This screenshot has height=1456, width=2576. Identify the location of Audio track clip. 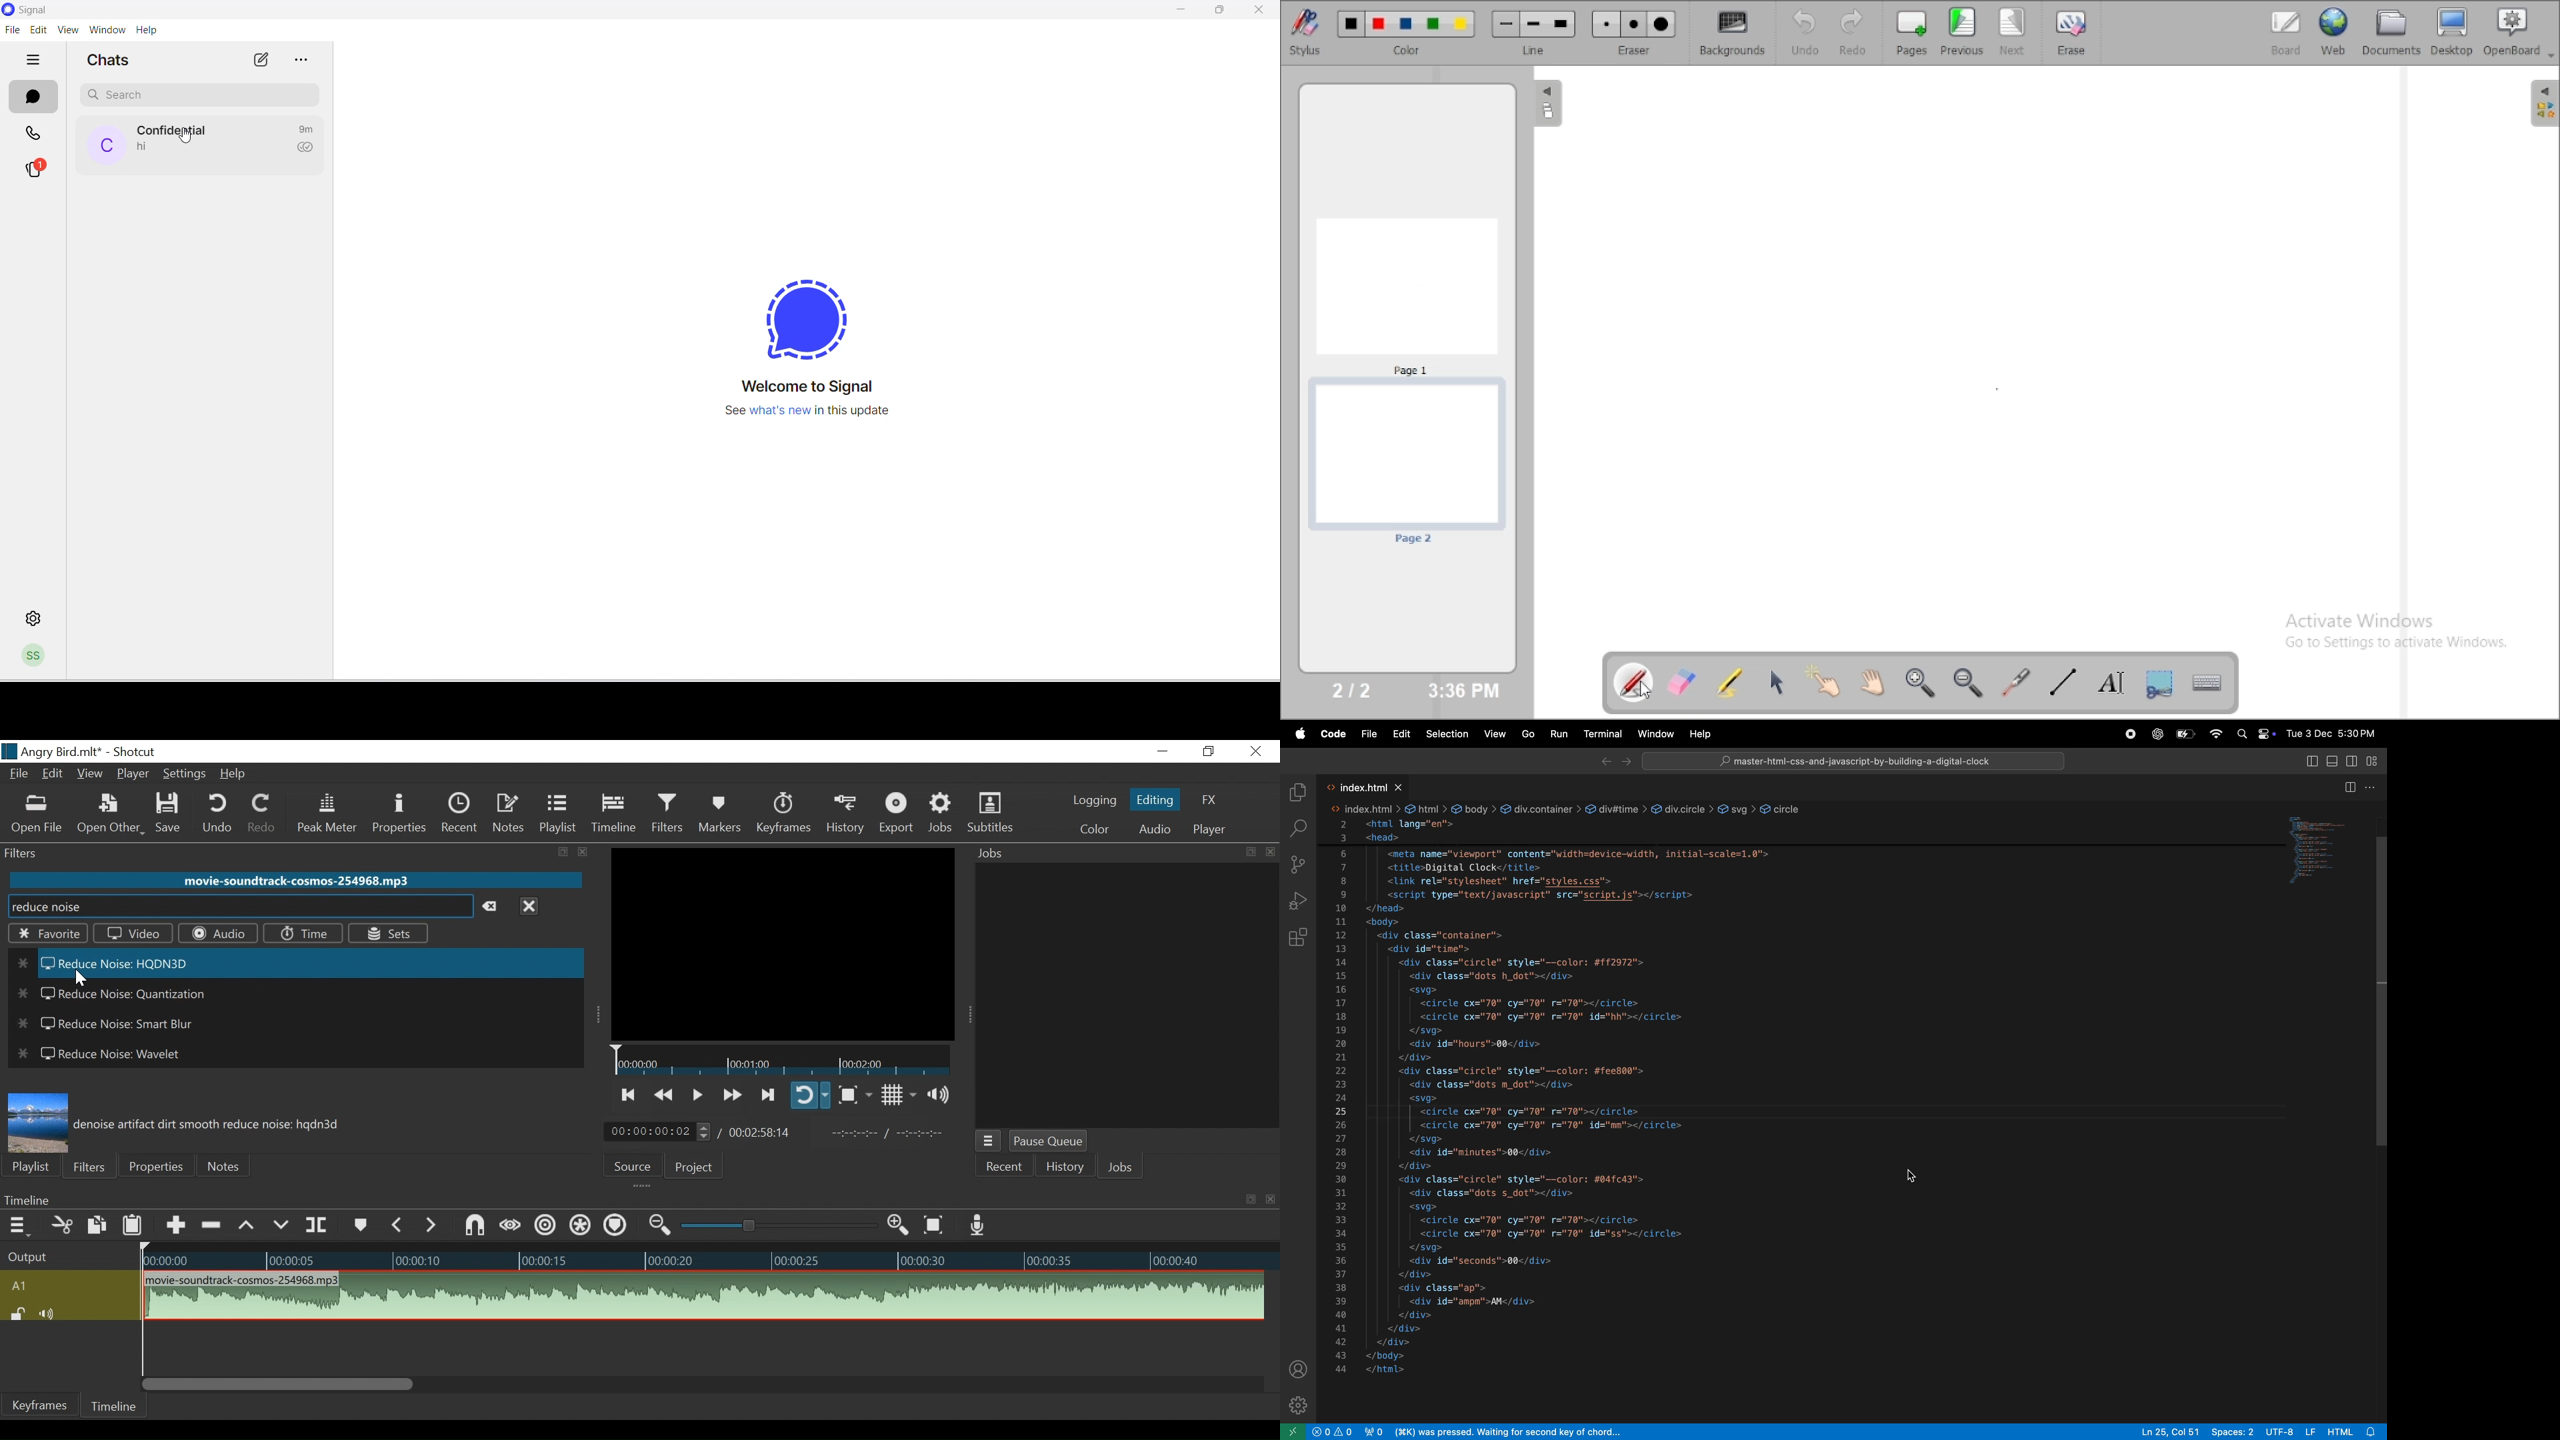
(703, 1296).